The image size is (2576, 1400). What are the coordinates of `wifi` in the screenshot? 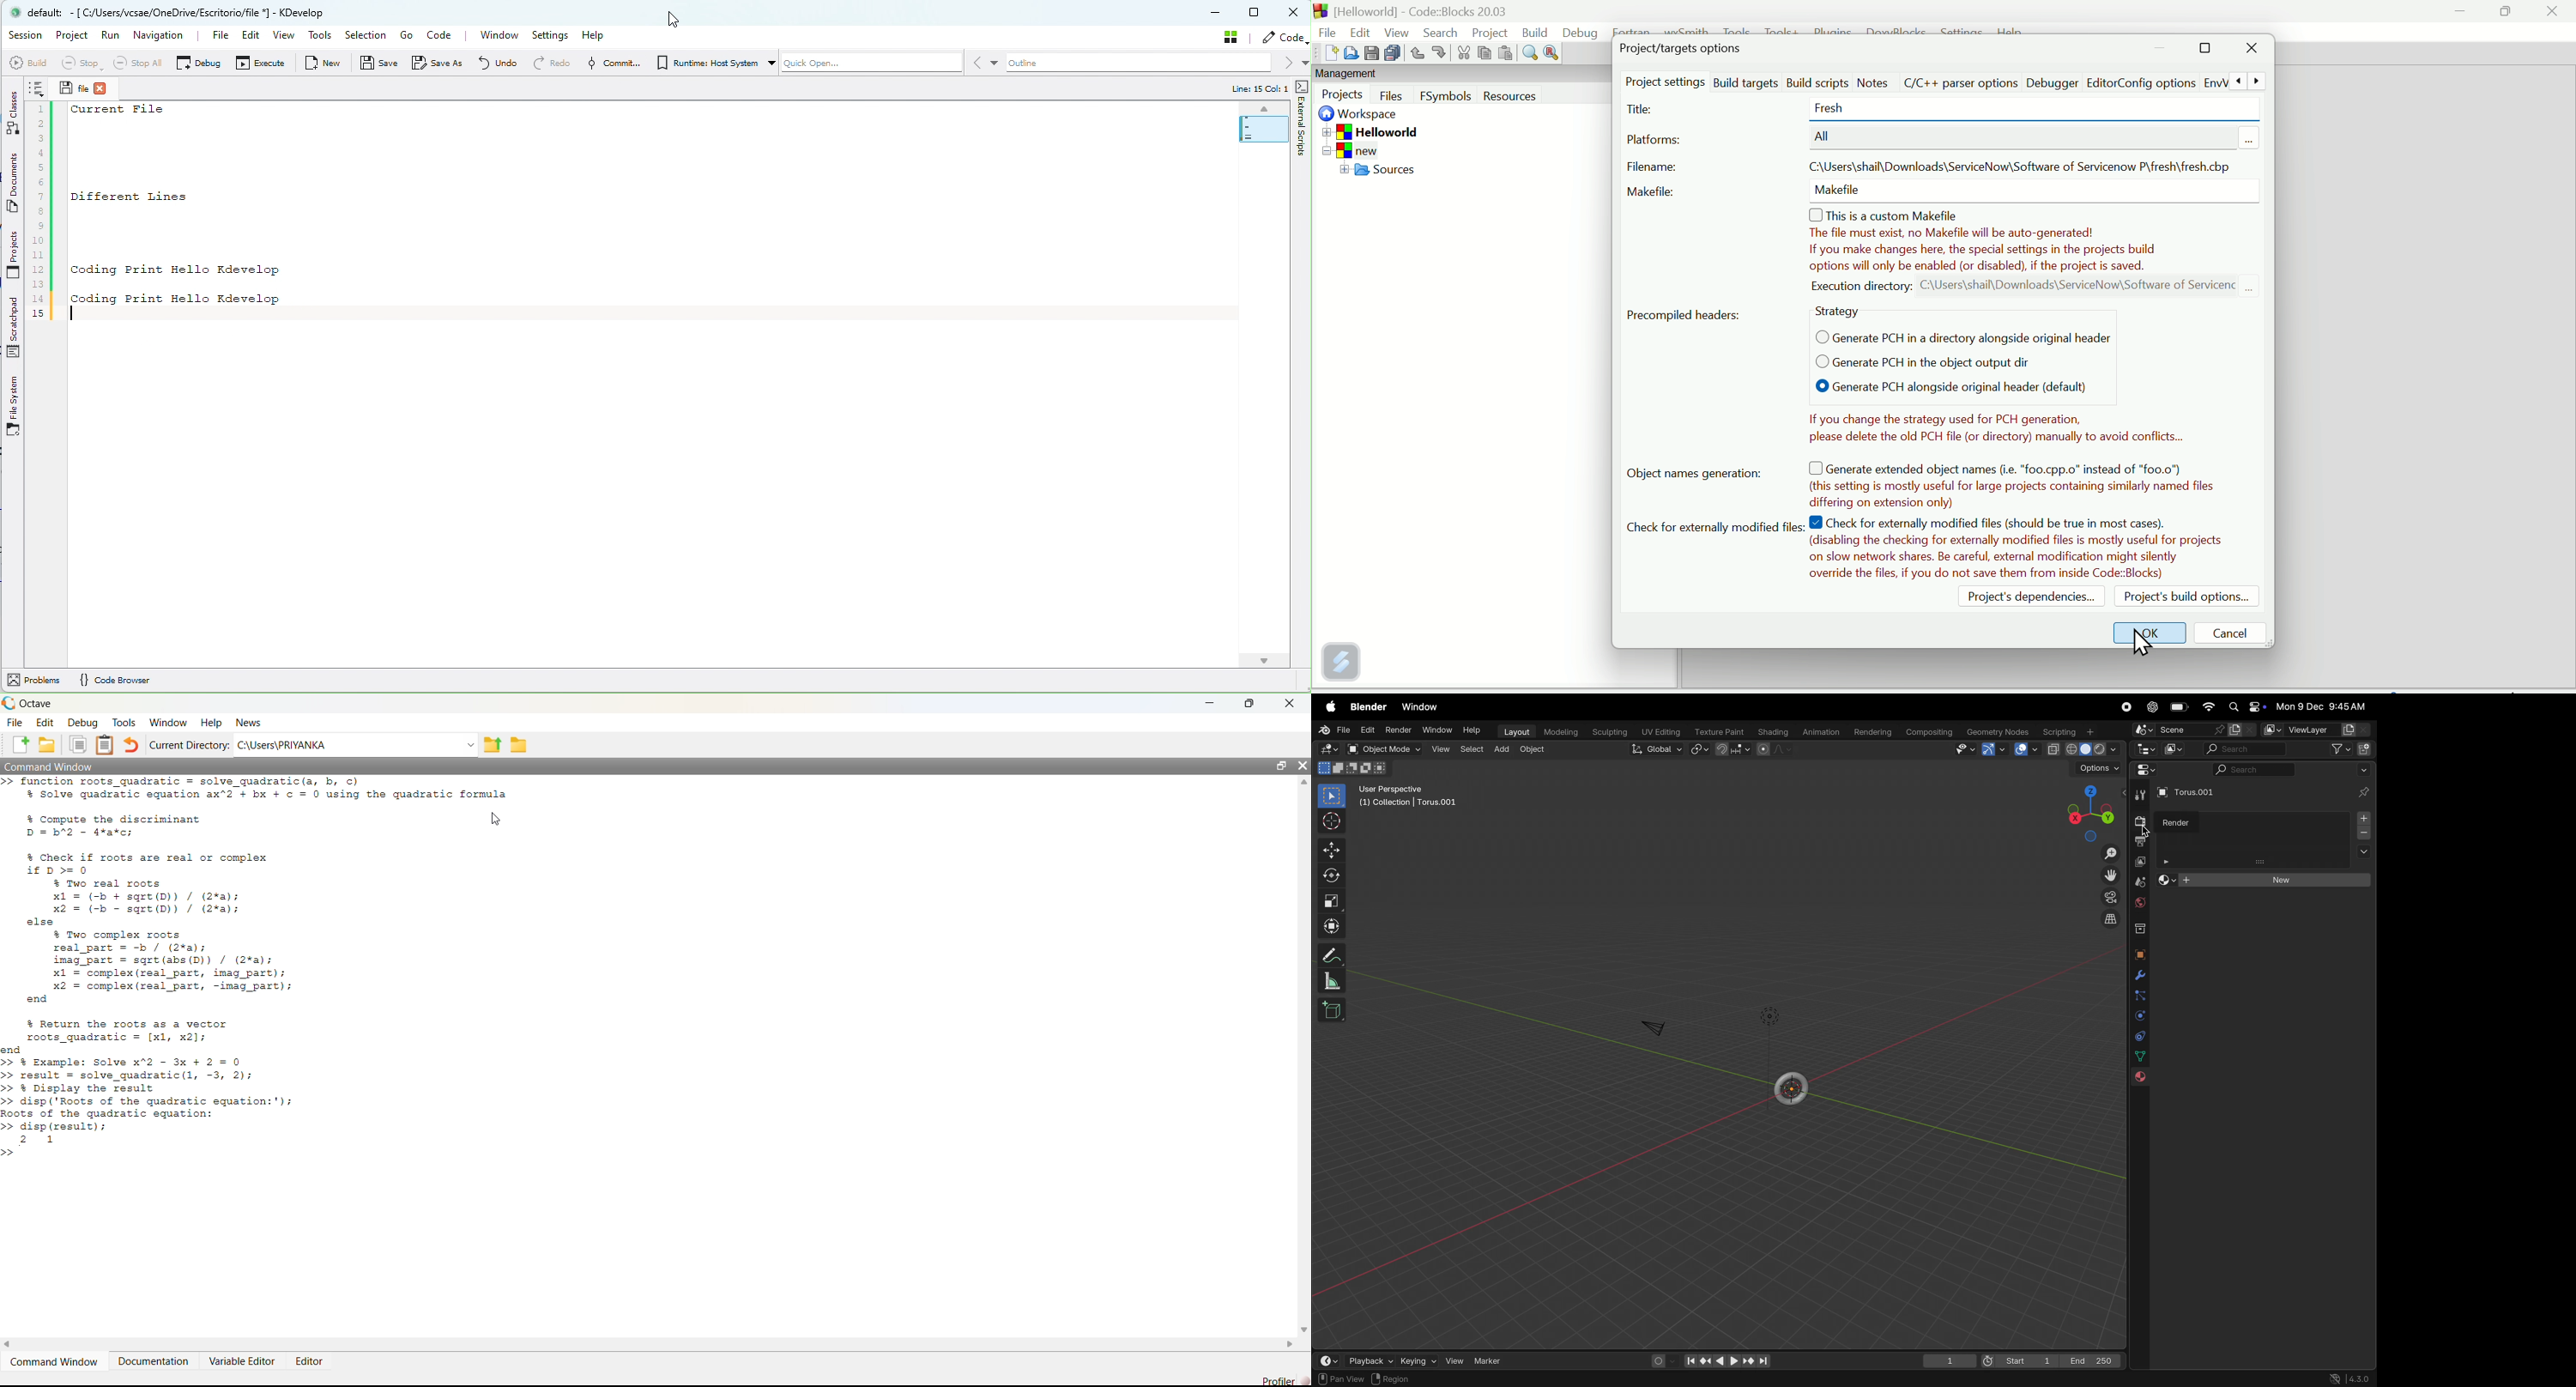 It's located at (2210, 707).